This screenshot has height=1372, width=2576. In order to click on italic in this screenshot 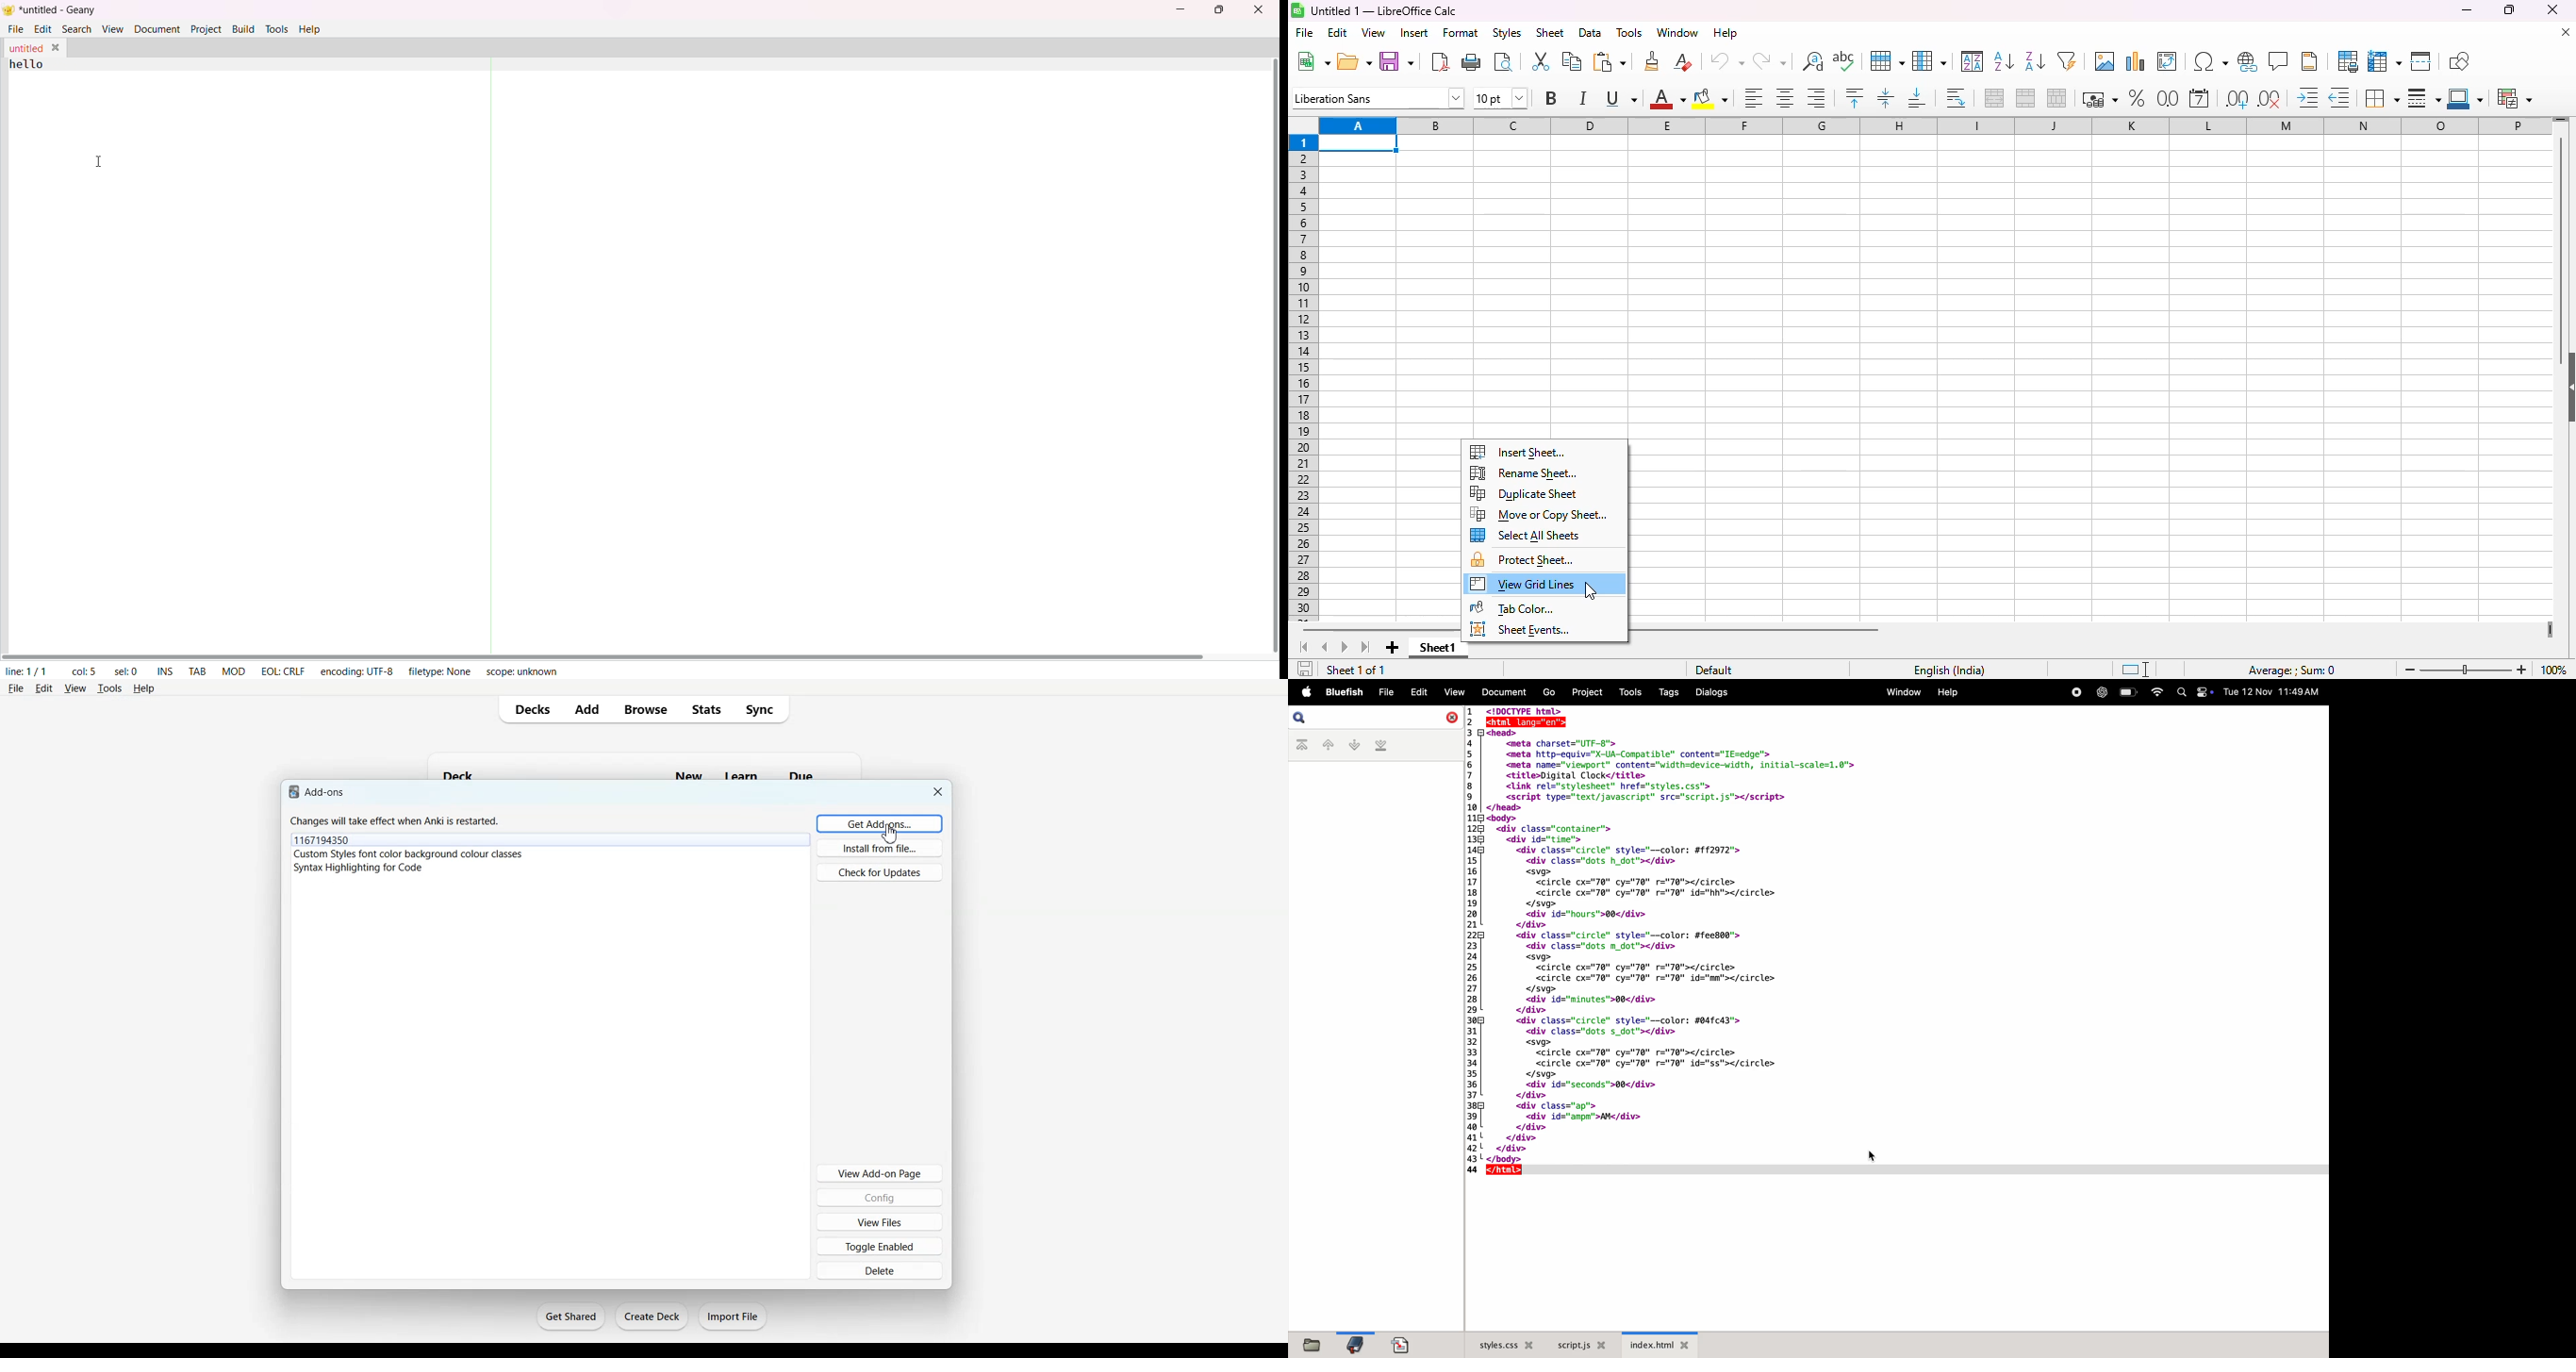, I will do `click(1582, 97)`.